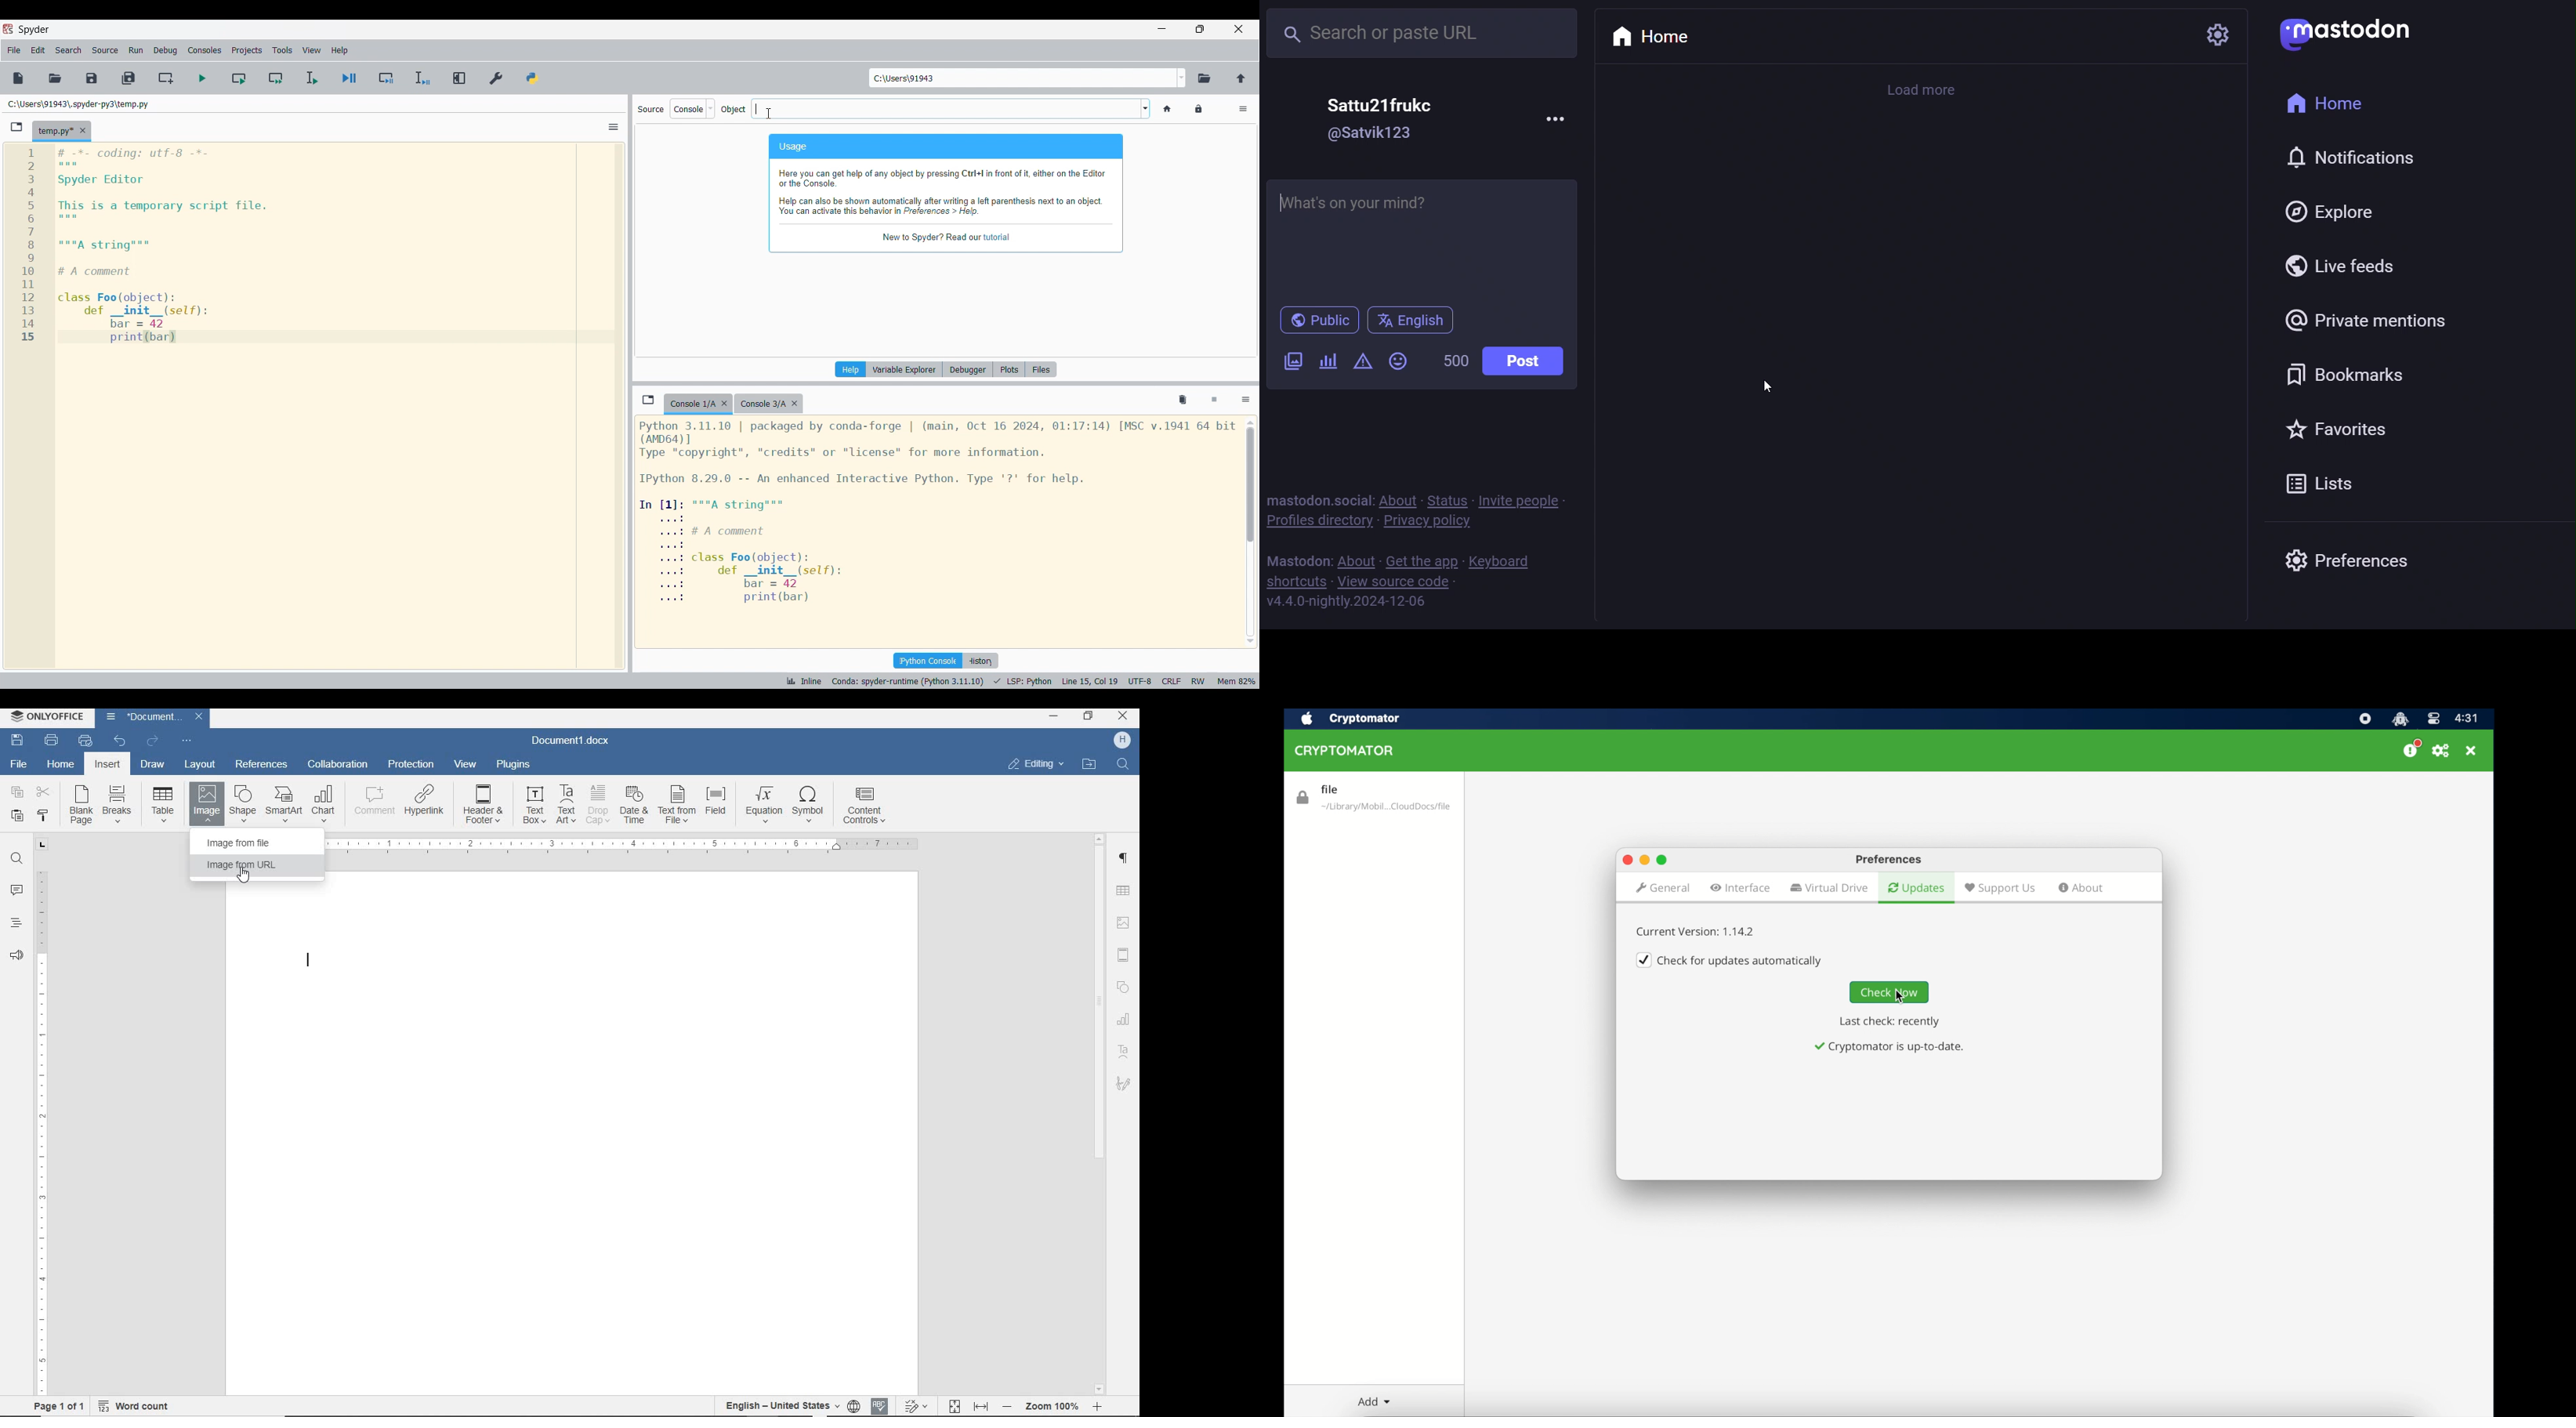 The width and height of the screenshot is (2576, 1428). Describe the element at coordinates (724, 403) in the screenshot. I see `Close tab` at that location.